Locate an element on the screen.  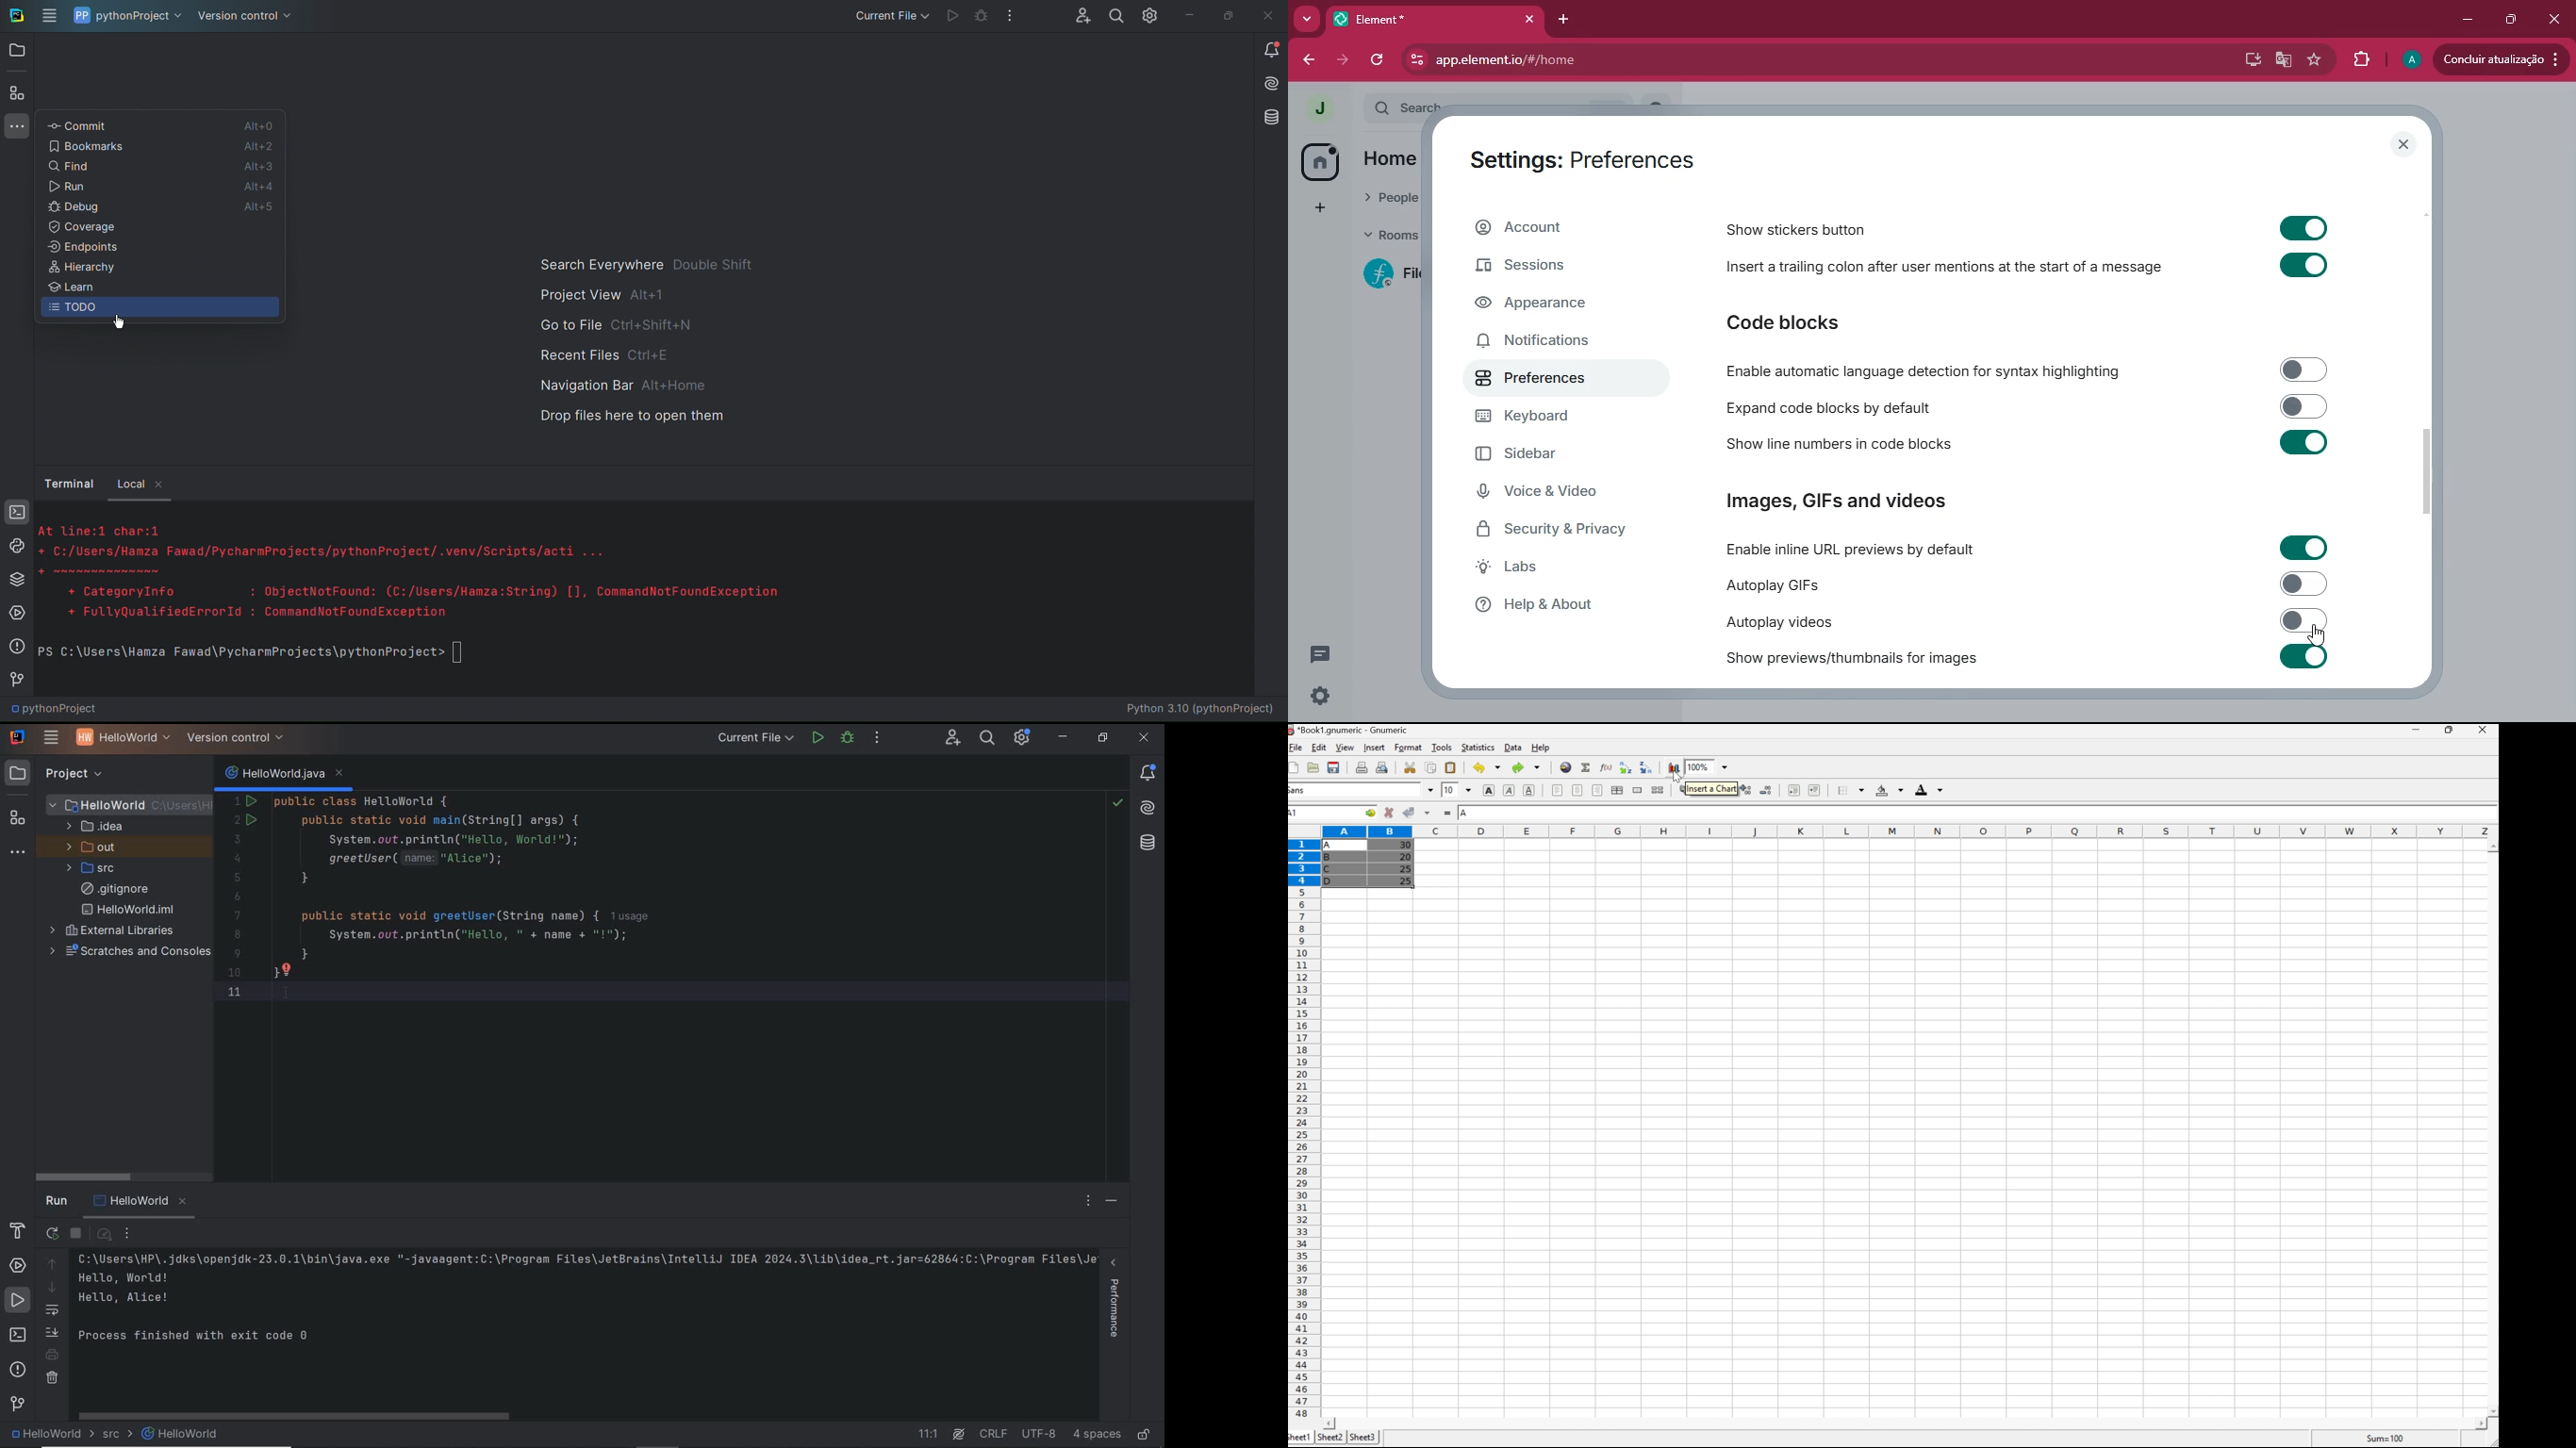
labs is located at coordinates (1560, 571).